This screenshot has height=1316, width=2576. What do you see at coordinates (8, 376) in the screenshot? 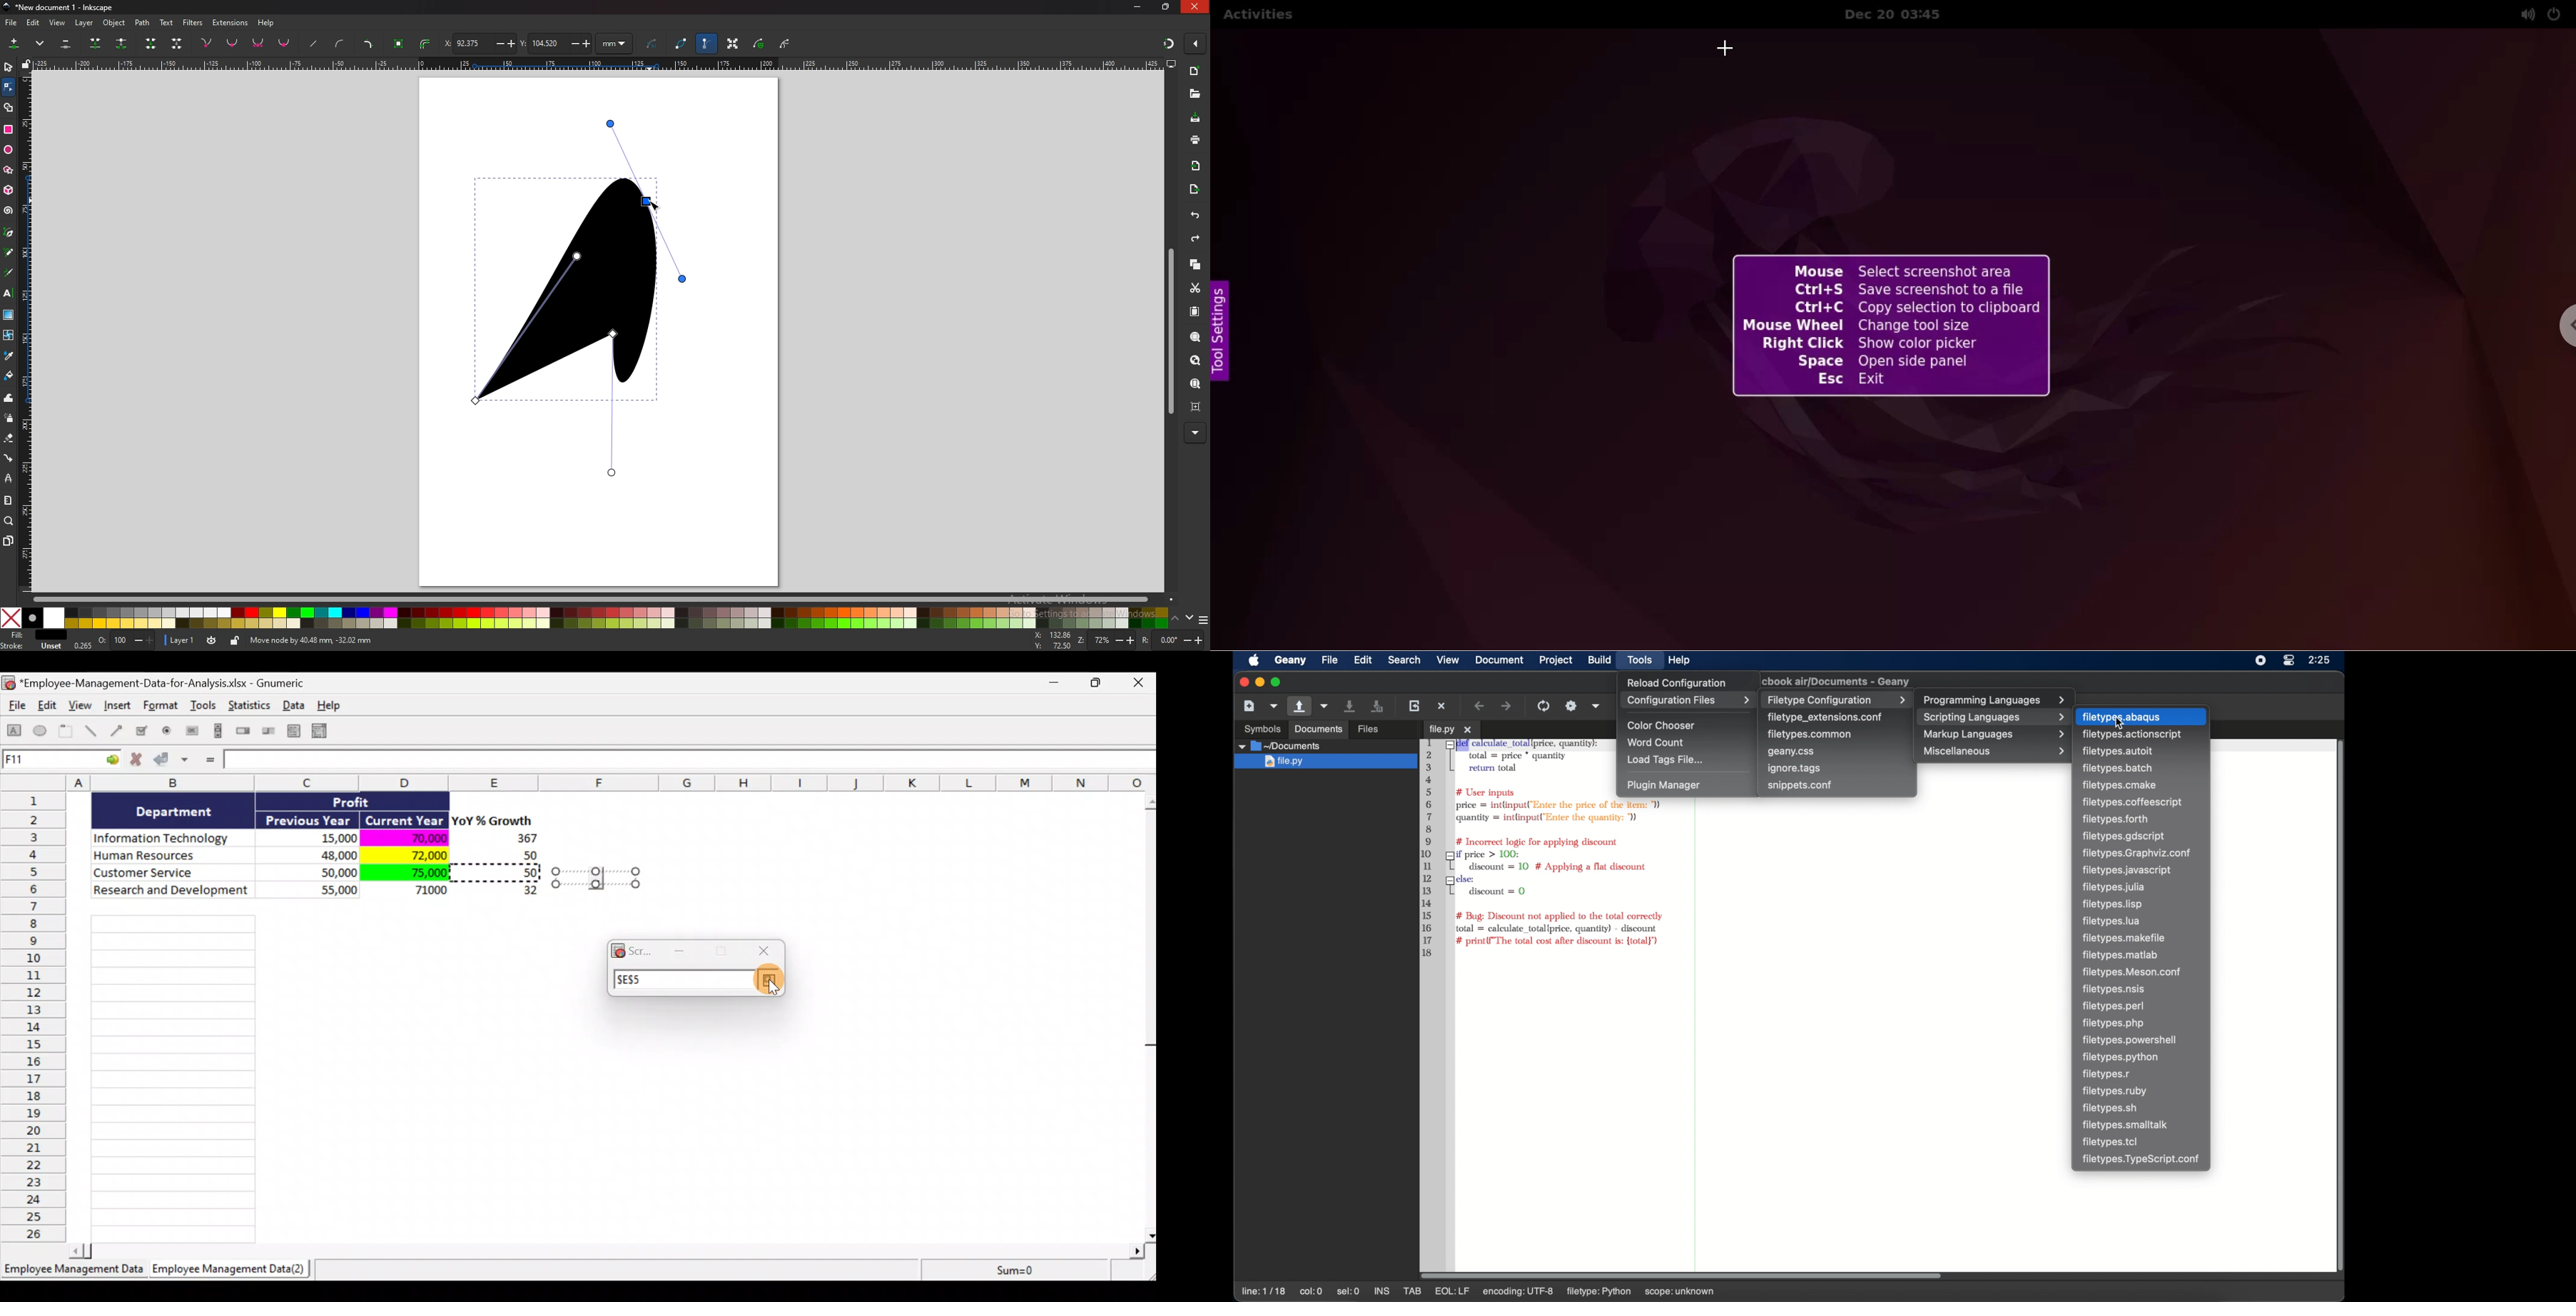
I see `paint bucket` at bounding box center [8, 376].